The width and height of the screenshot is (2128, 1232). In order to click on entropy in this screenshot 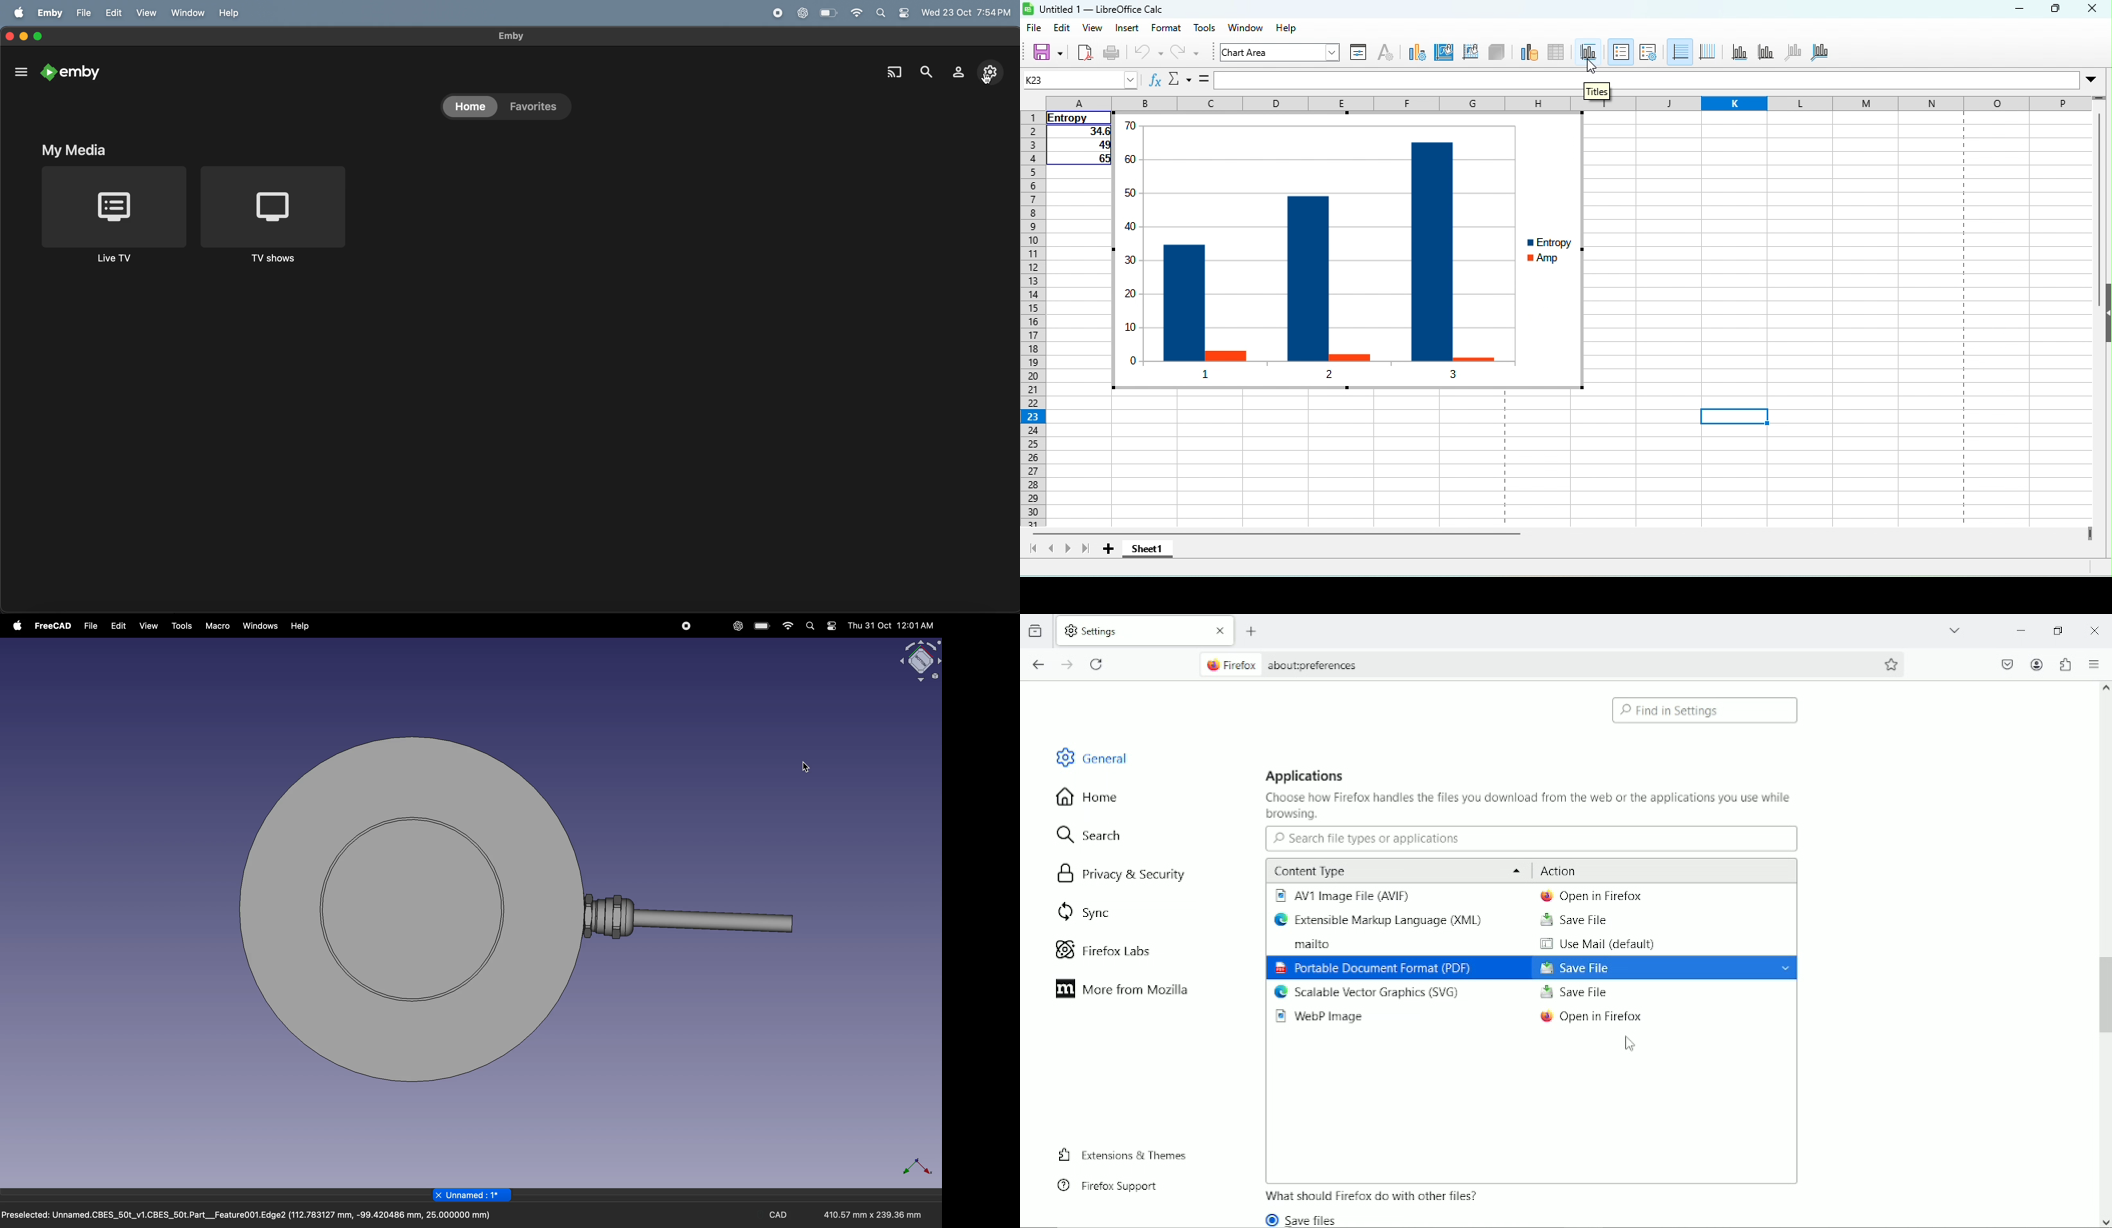, I will do `click(1076, 118)`.